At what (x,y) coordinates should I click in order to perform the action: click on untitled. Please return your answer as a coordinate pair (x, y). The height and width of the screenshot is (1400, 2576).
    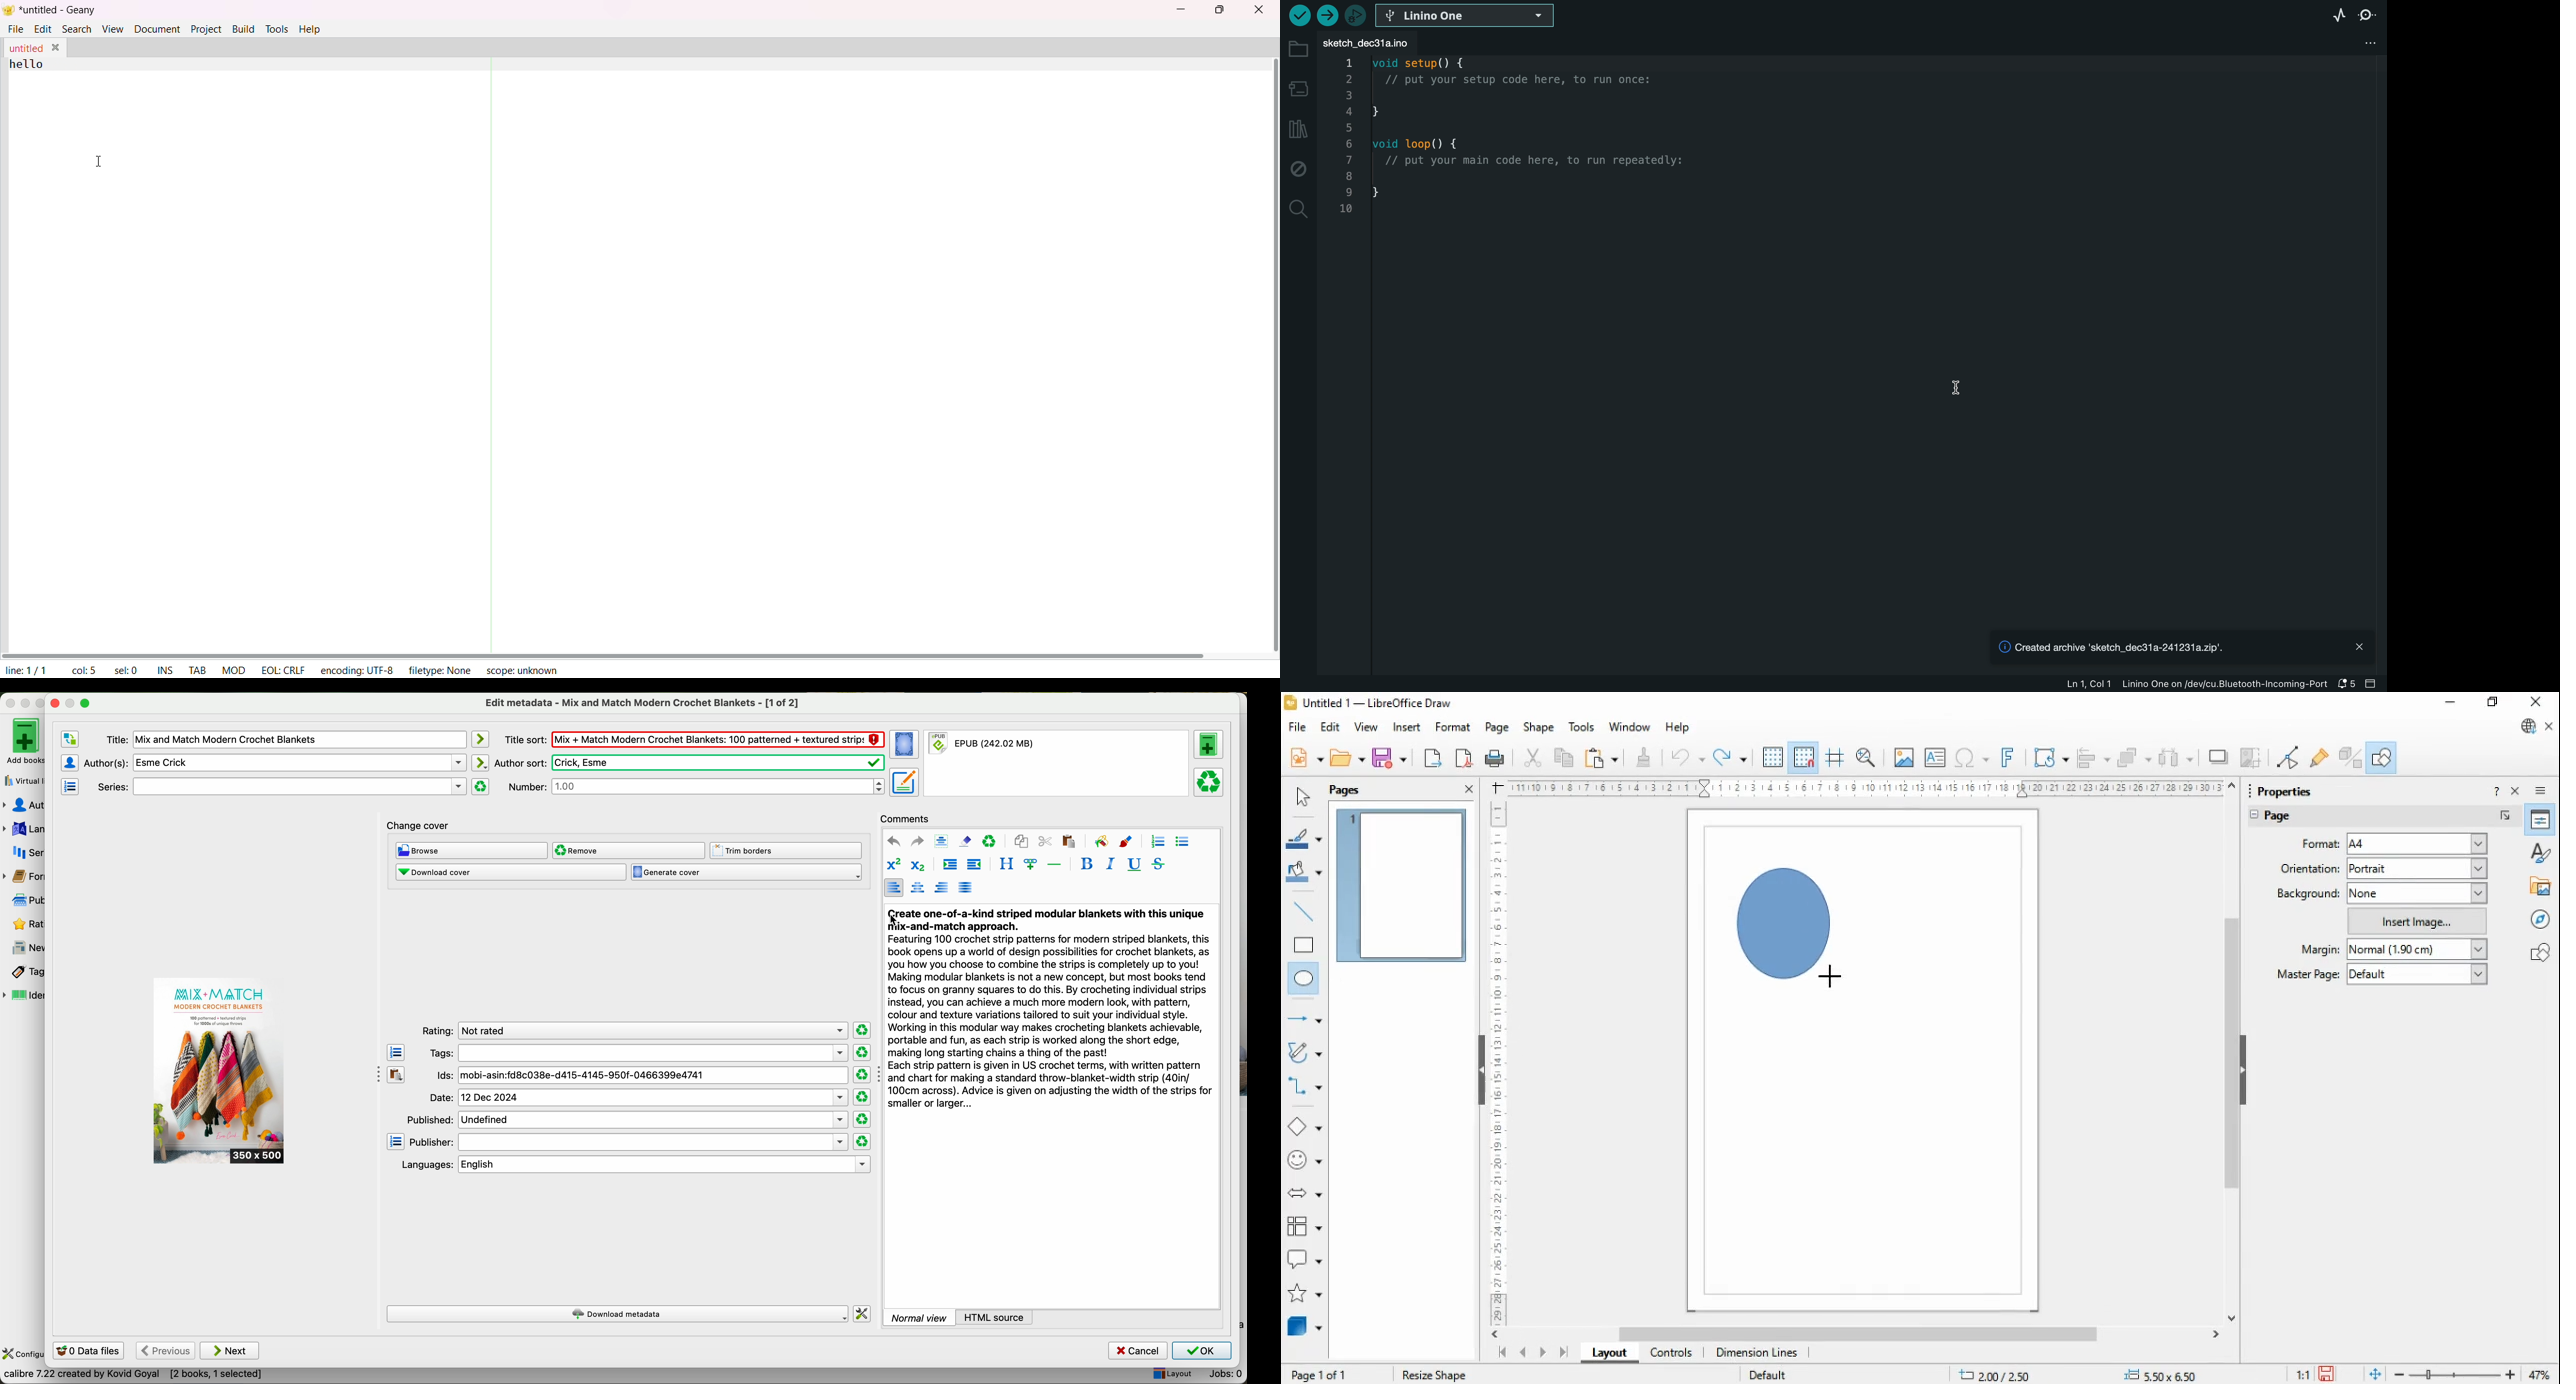
    Looking at the image, I should click on (25, 47).